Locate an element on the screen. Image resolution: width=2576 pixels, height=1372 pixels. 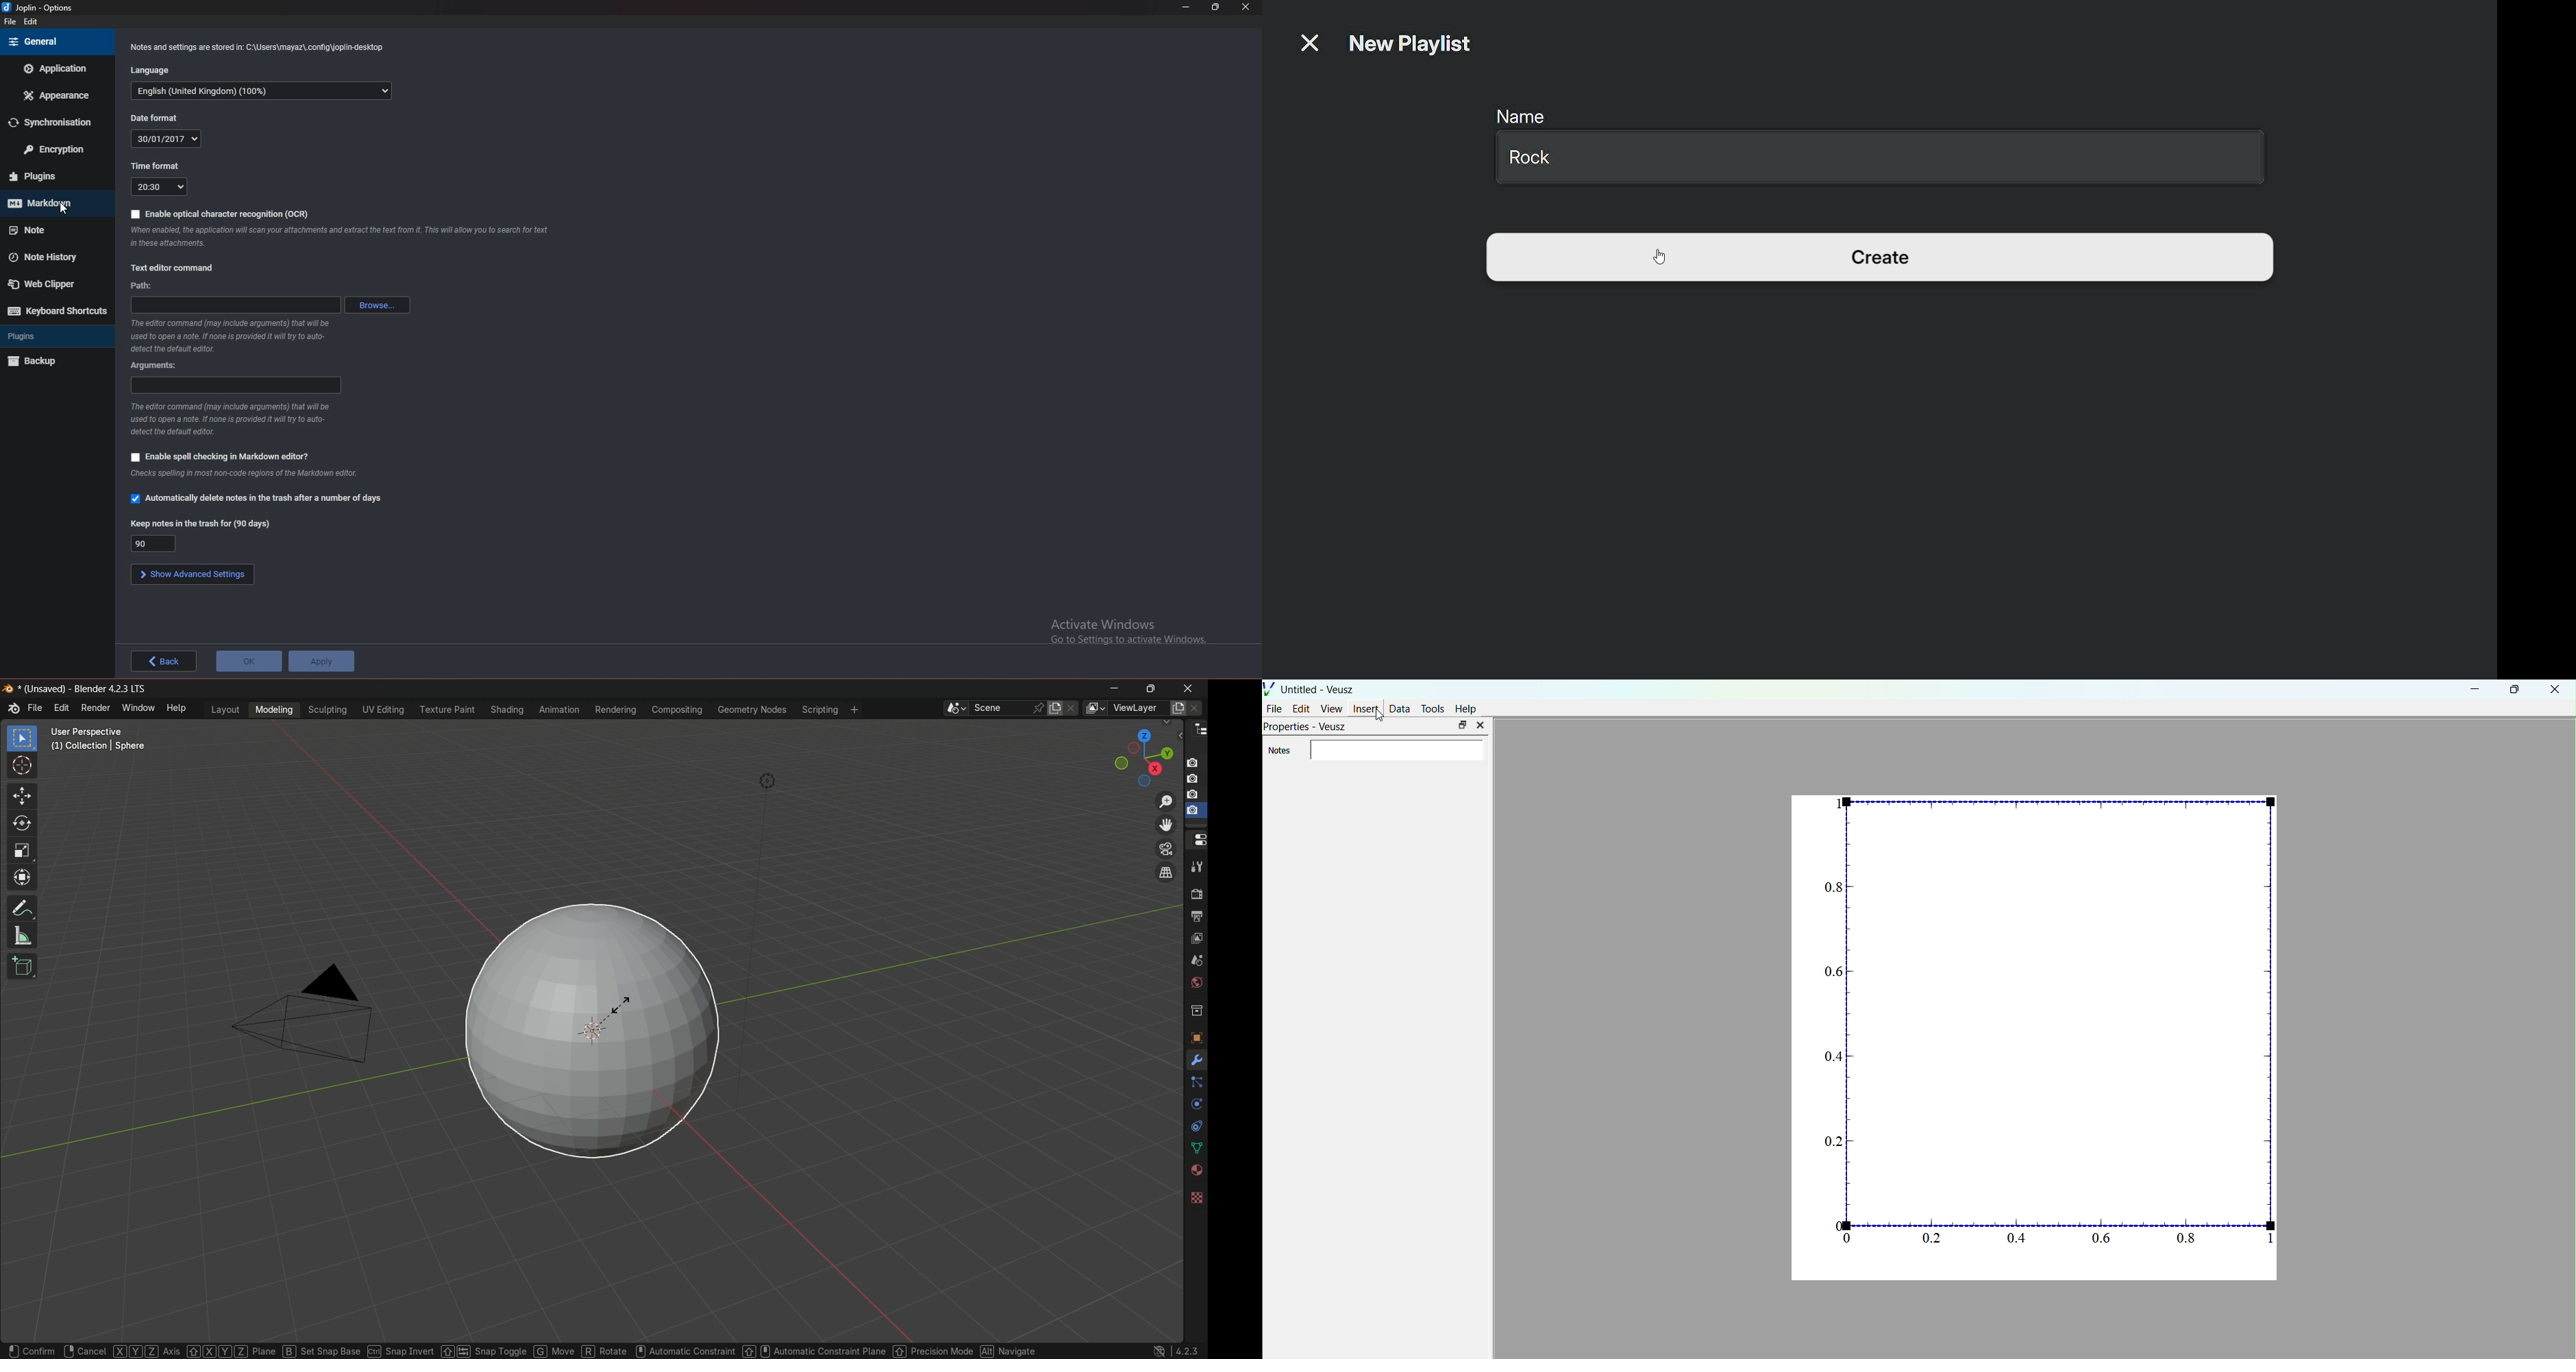
cursor is located at coordinates (1382, 716).